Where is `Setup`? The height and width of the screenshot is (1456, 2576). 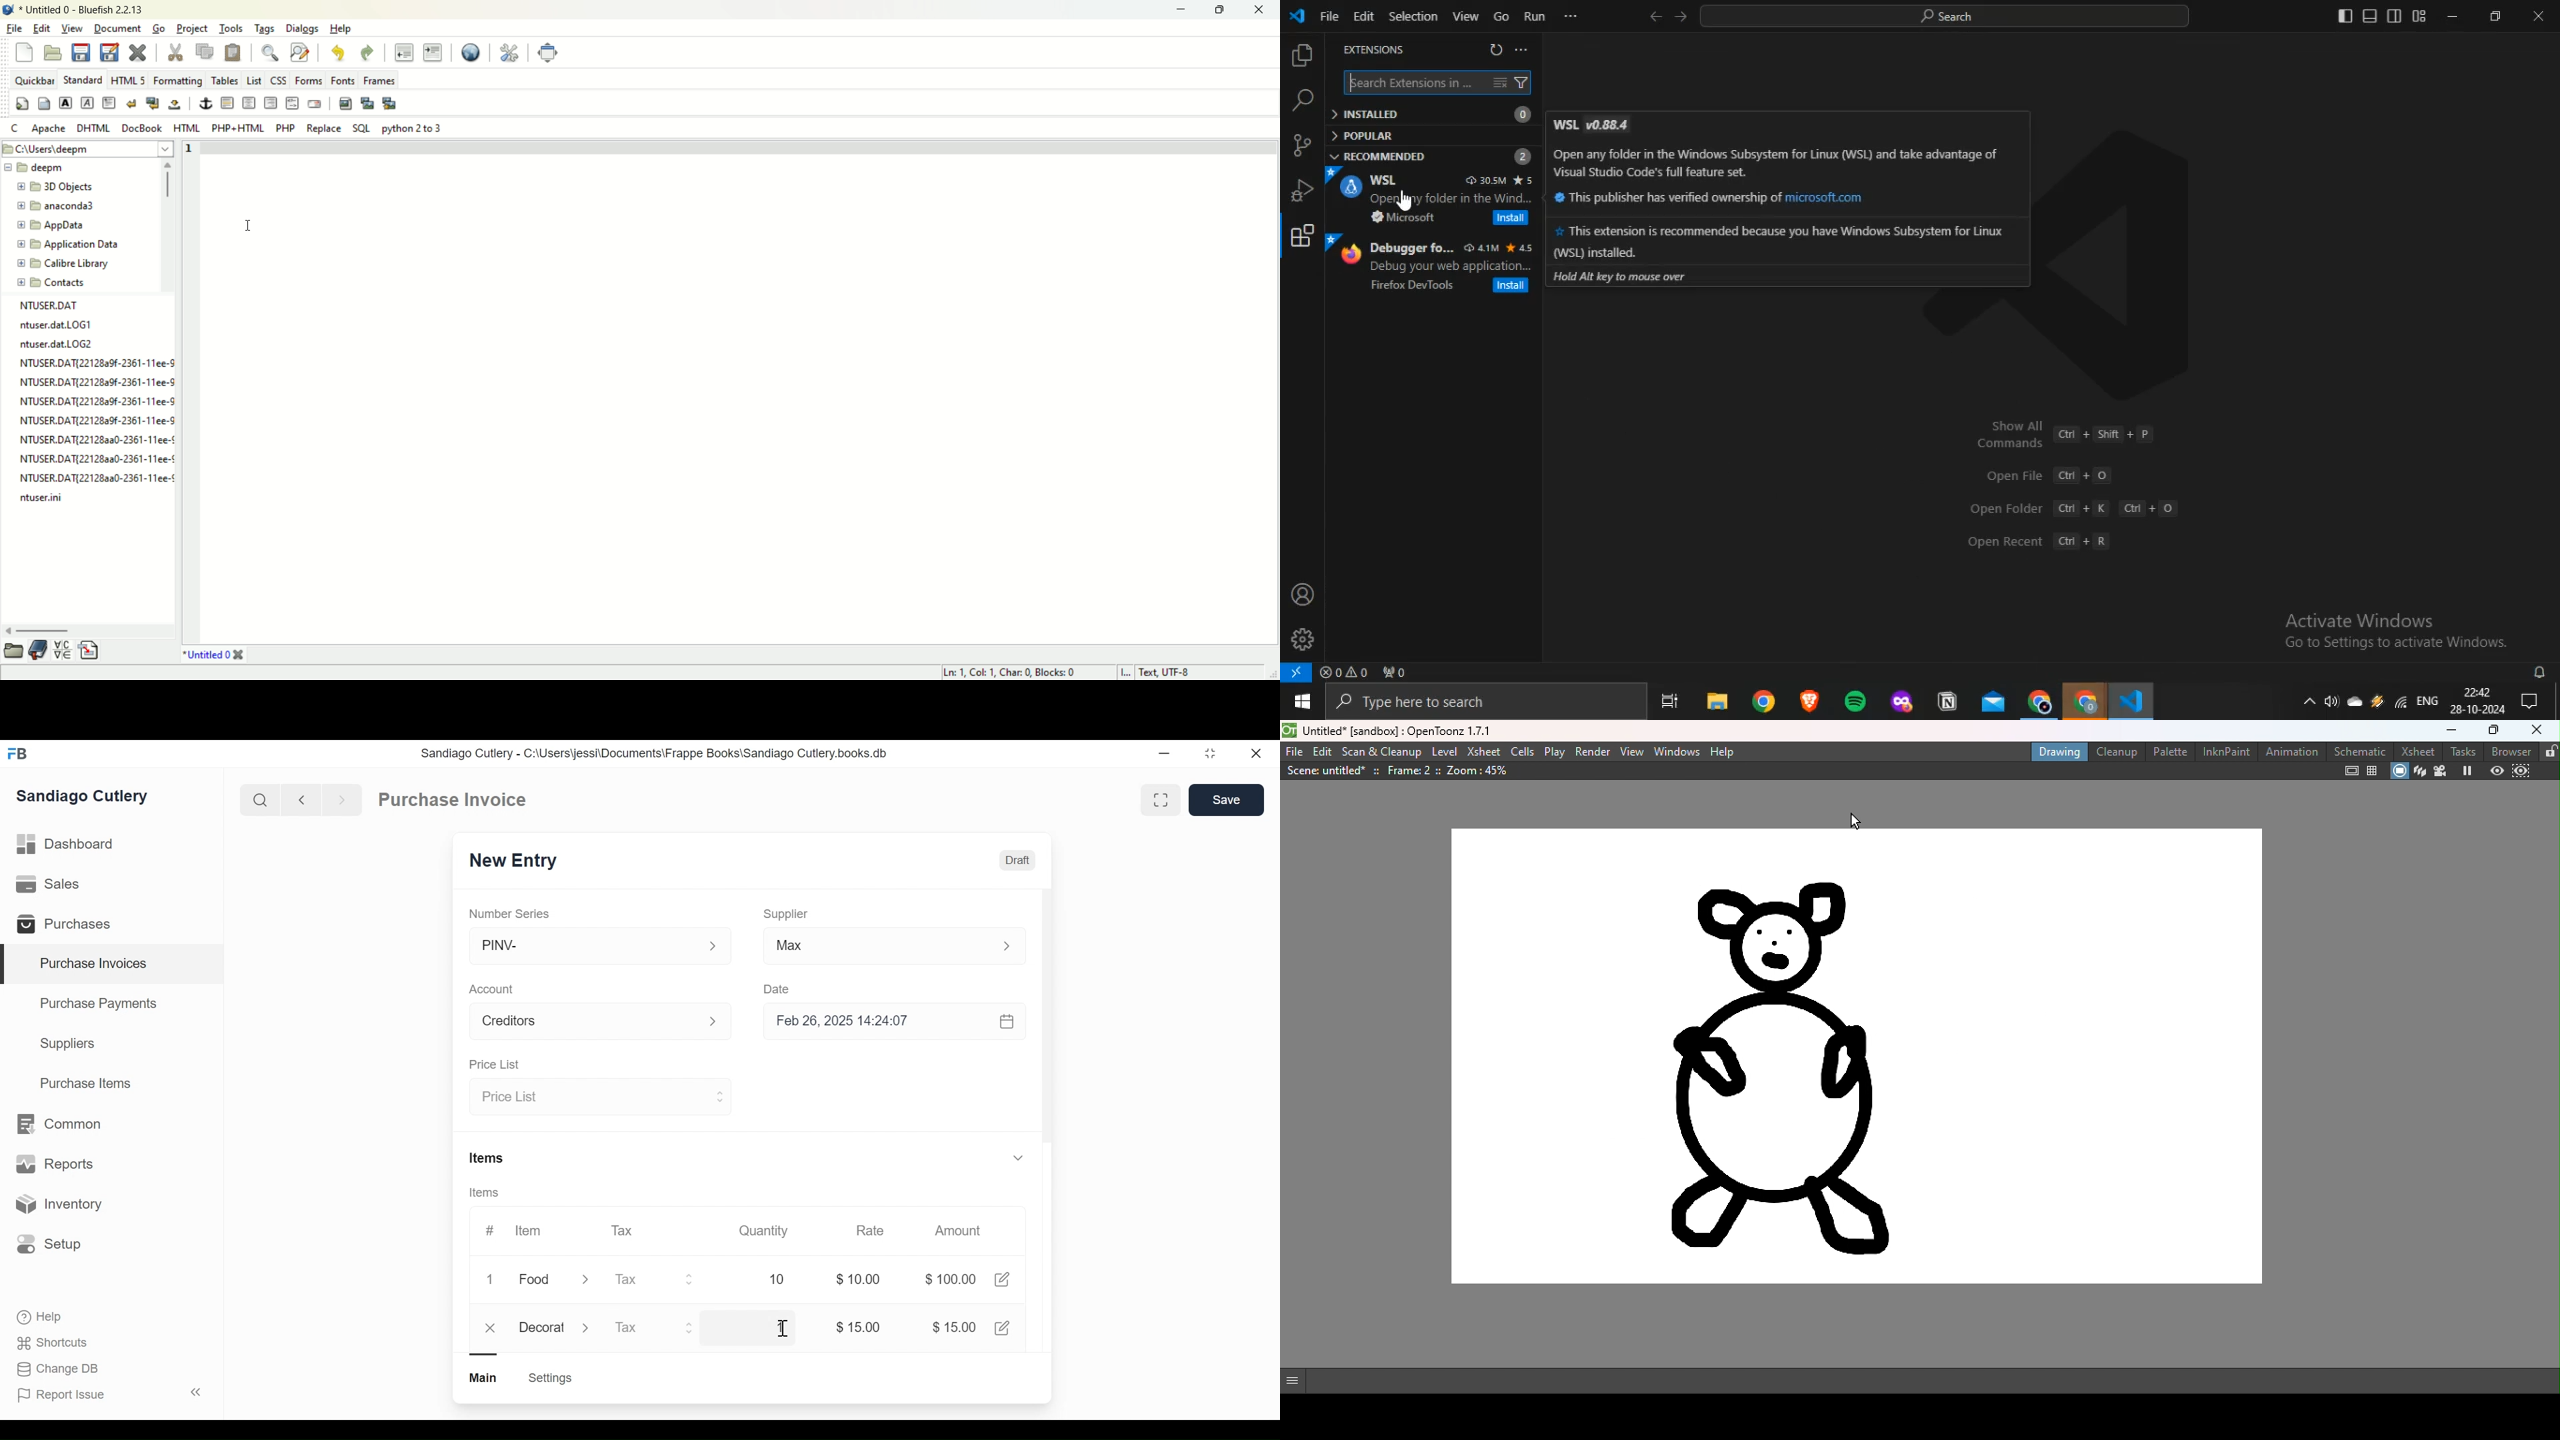 Setup is located at coordinates (49, 1243).